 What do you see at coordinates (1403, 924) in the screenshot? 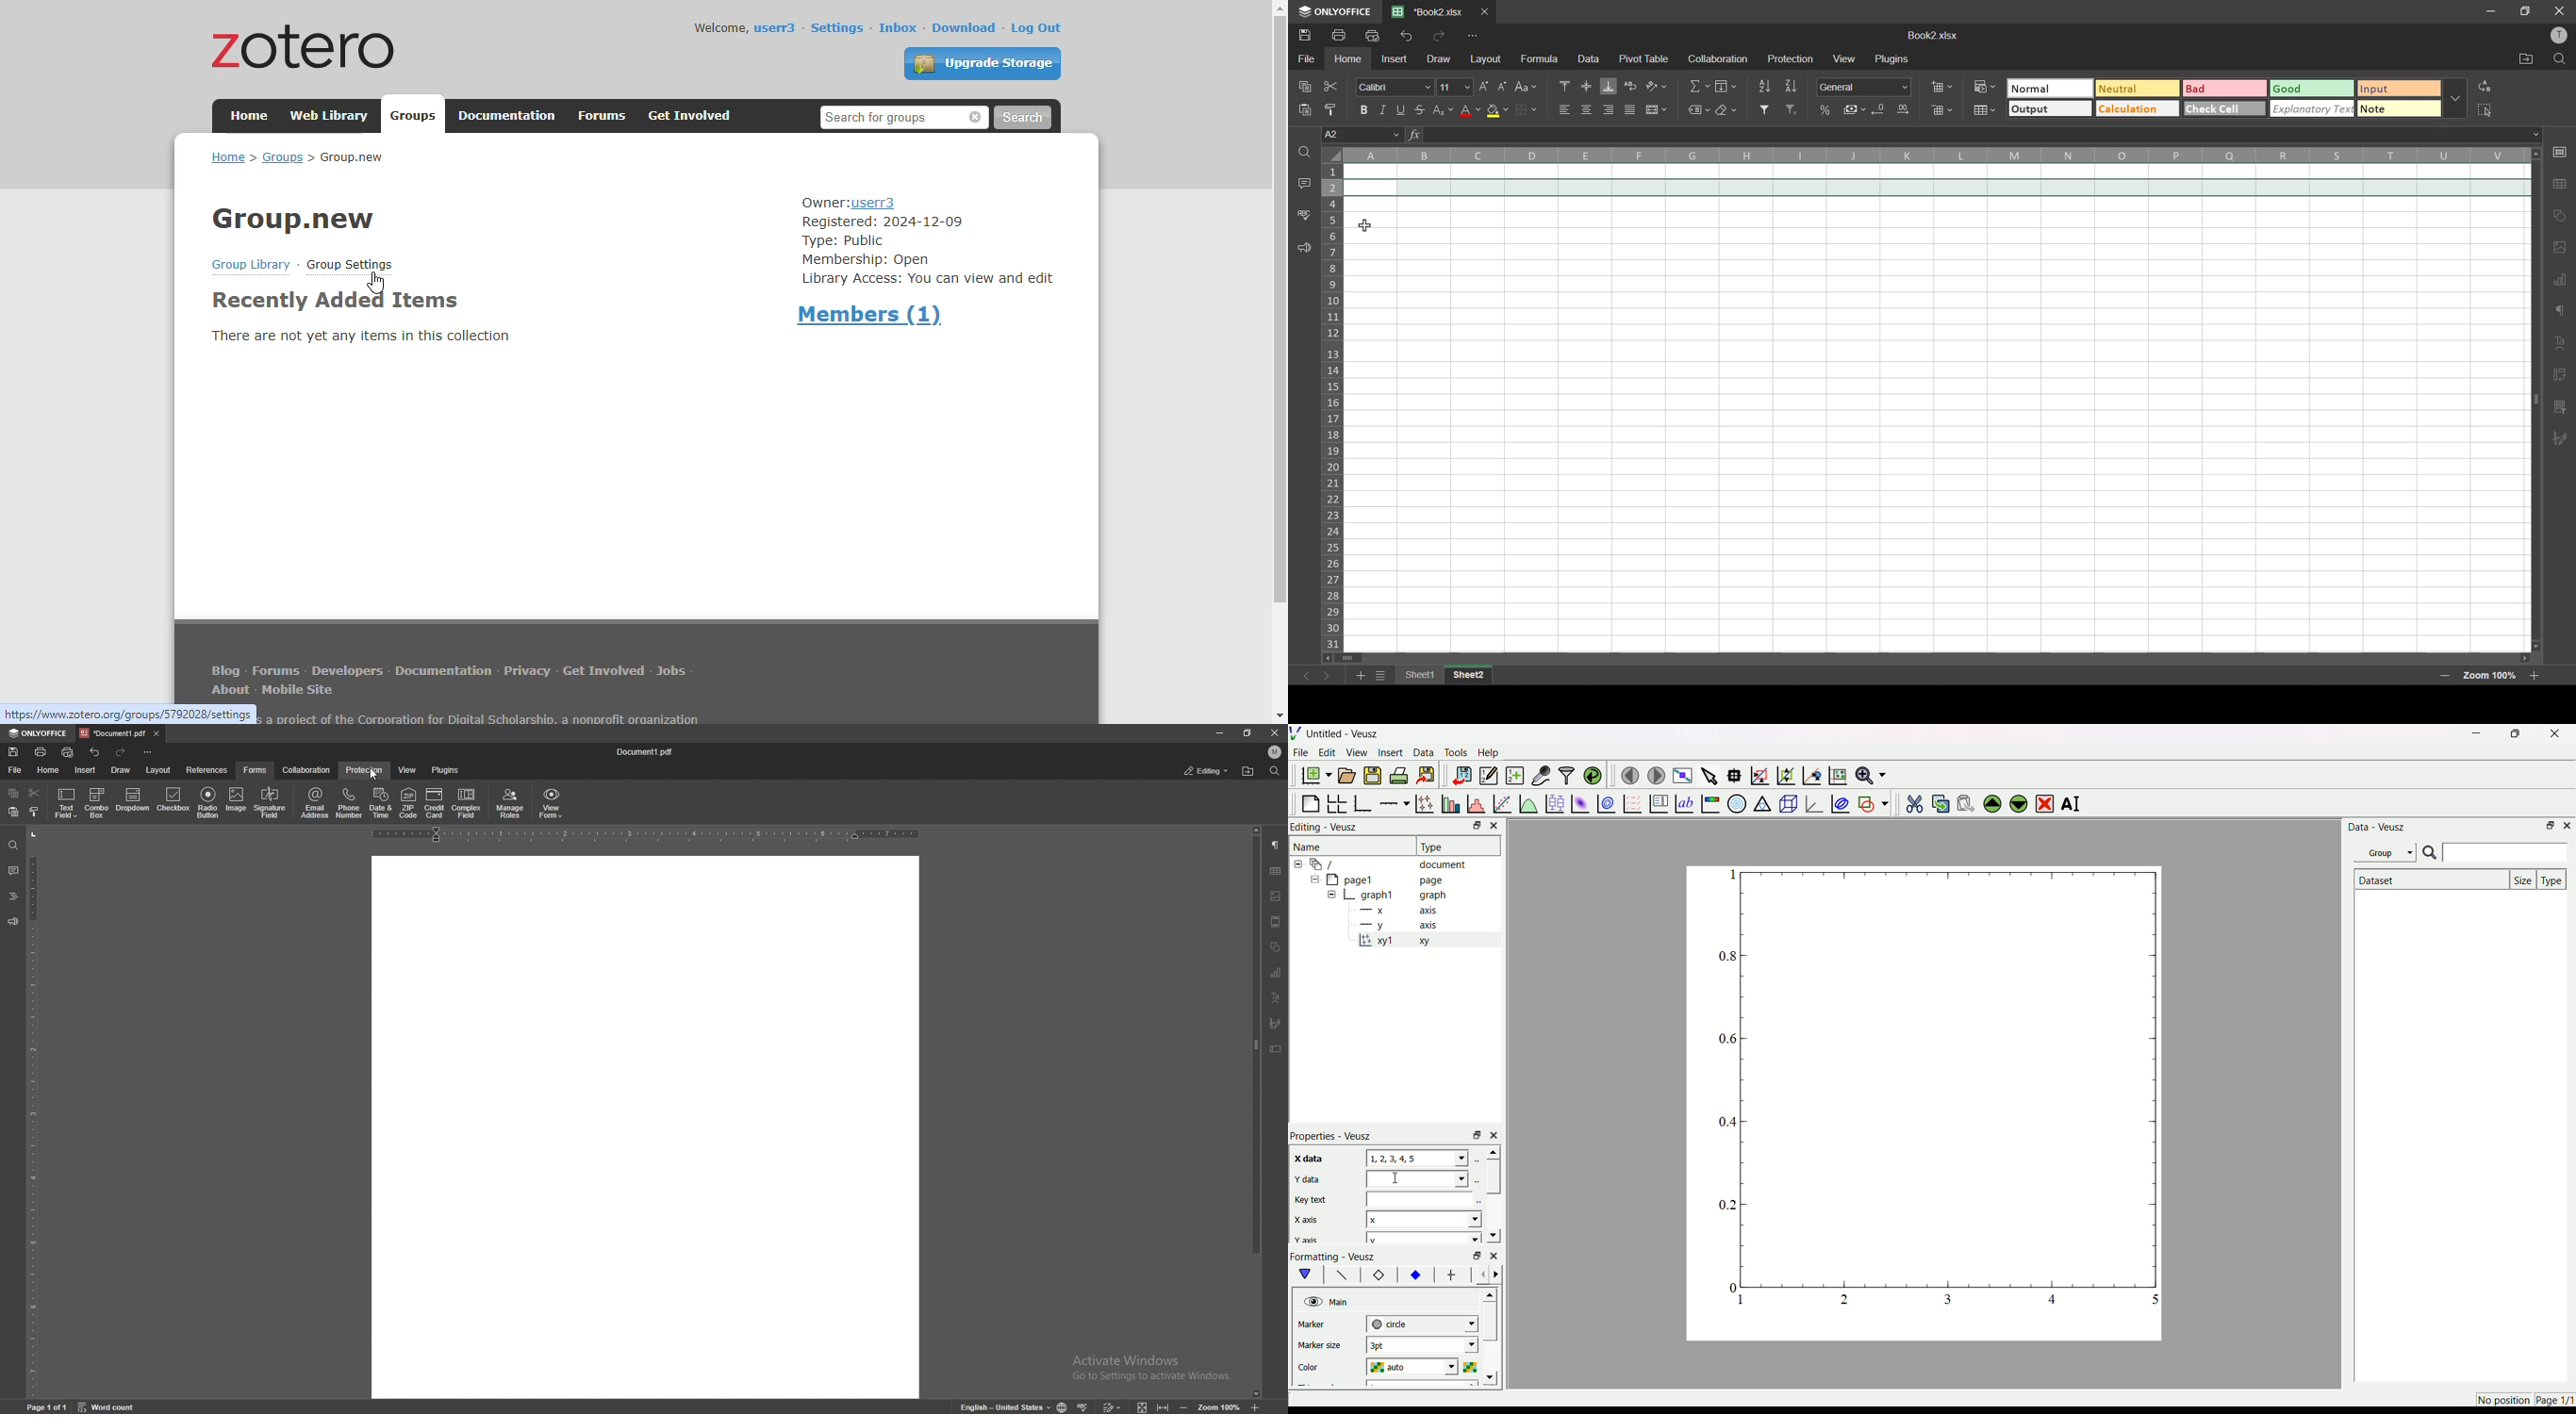
I see `y axis` at bounding box center [1403, 924].